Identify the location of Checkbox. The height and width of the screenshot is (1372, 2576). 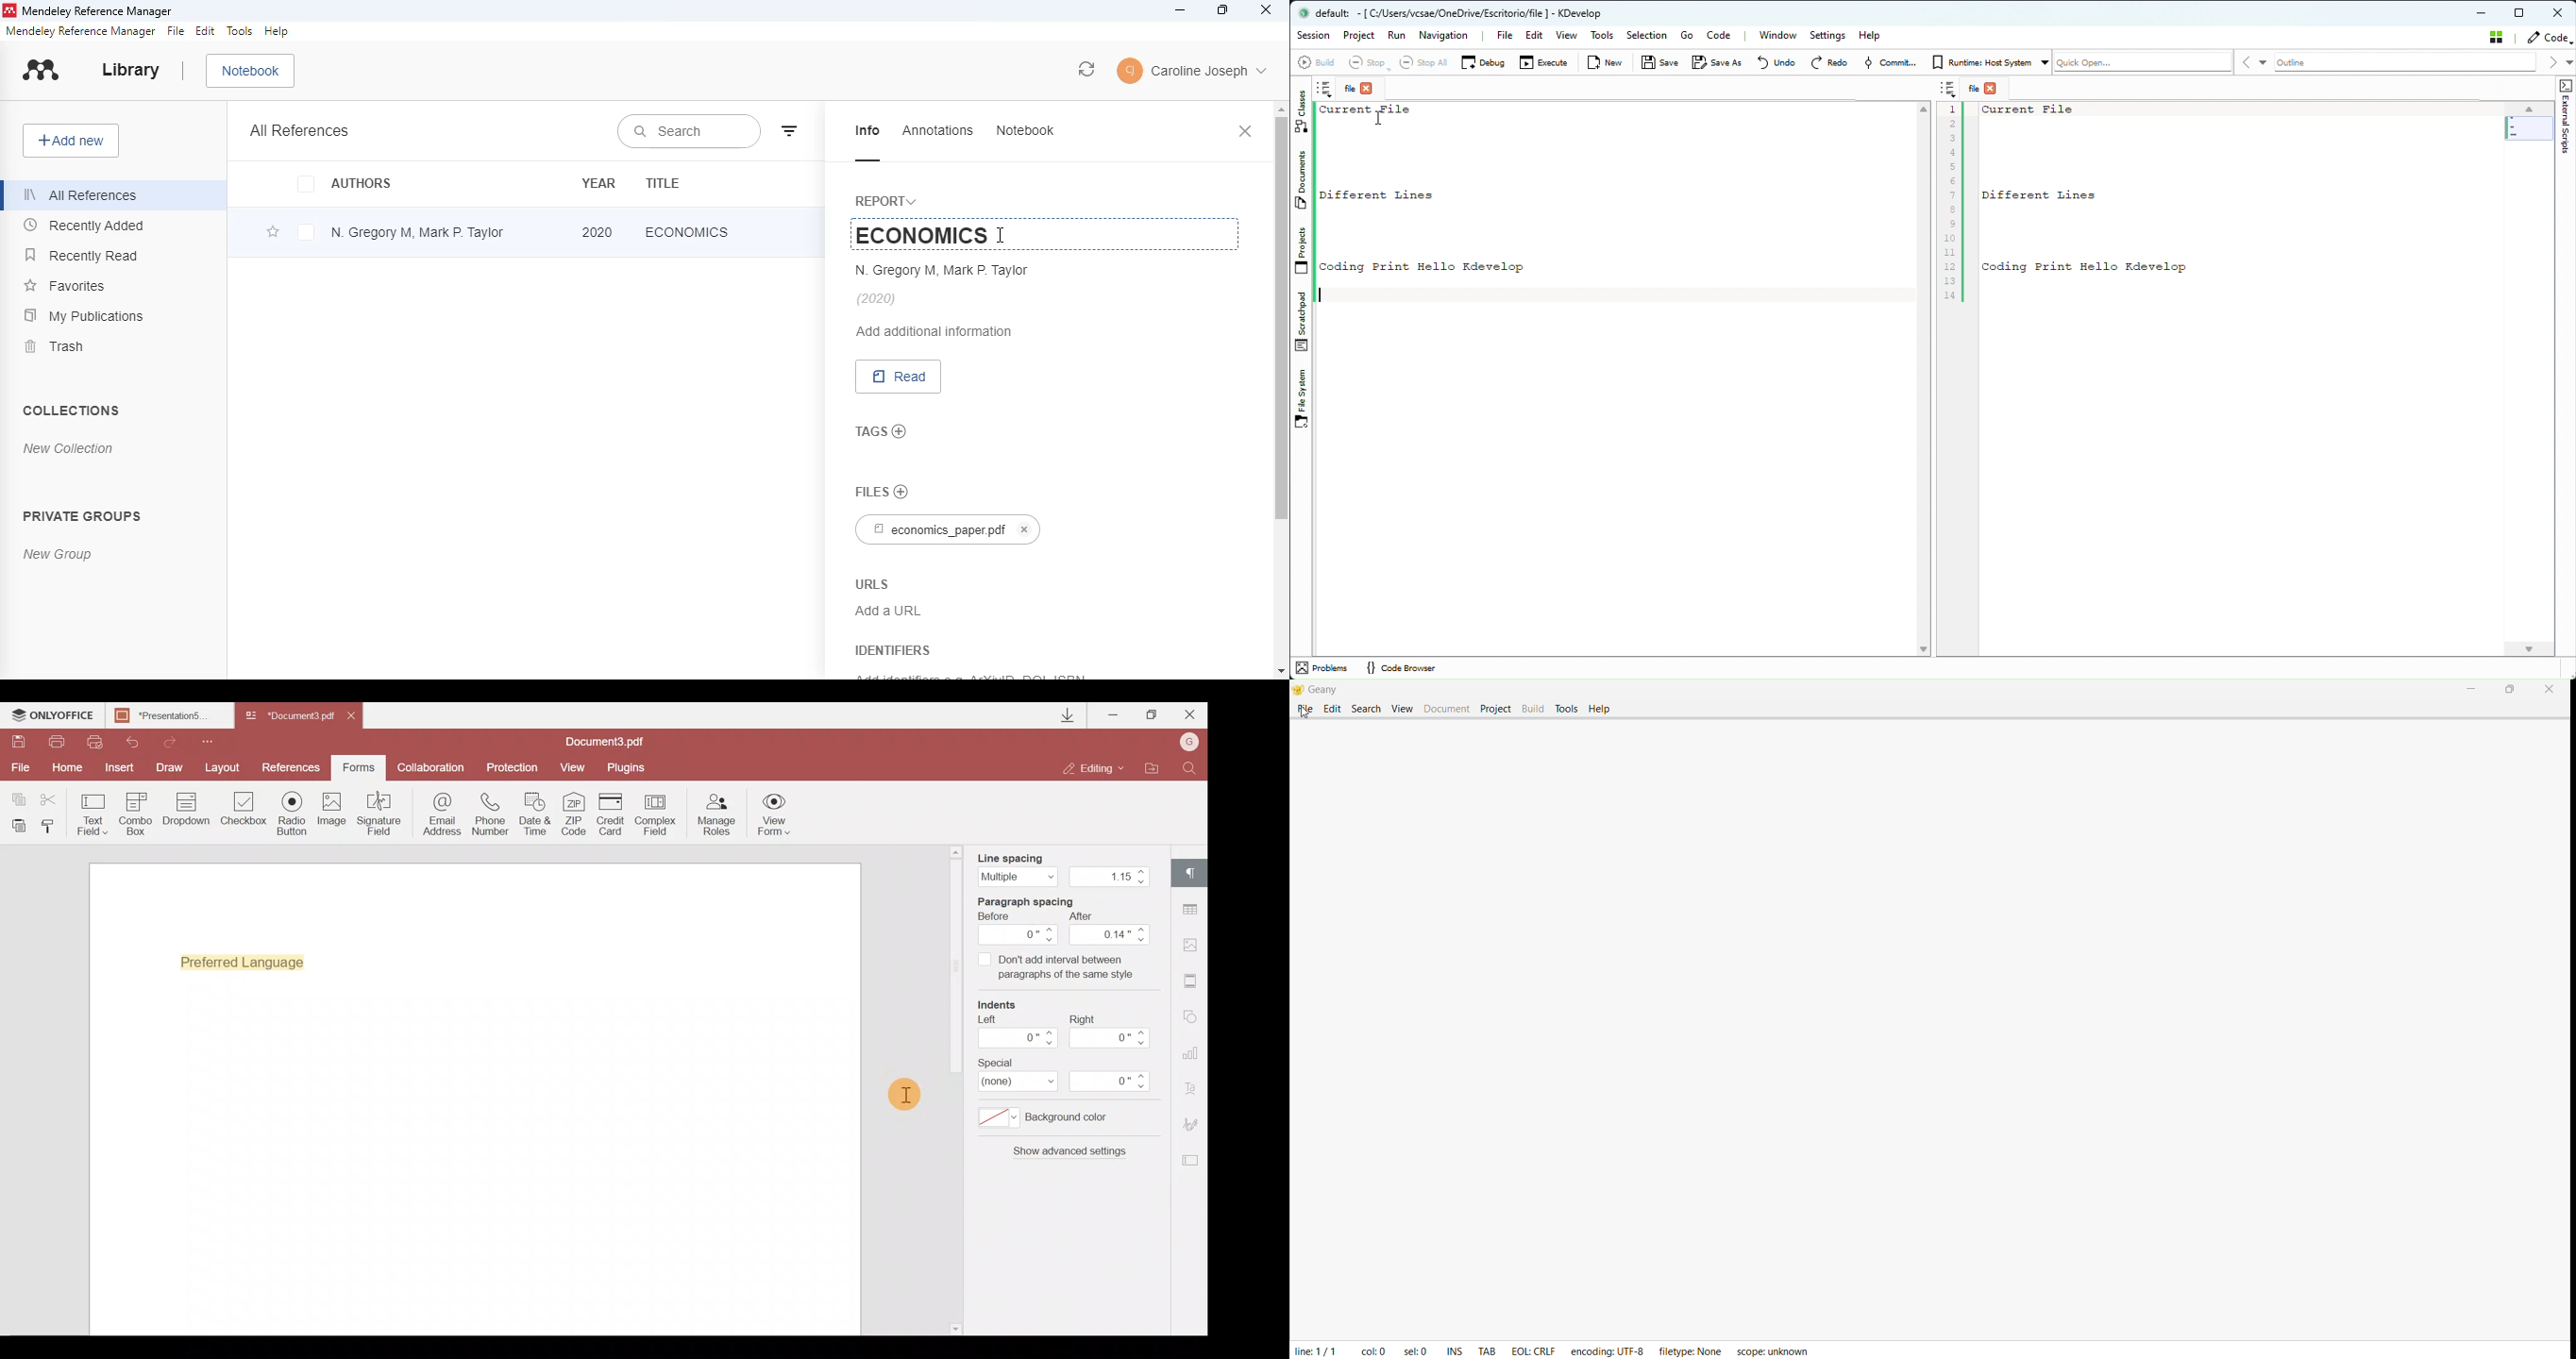
(242, 811).